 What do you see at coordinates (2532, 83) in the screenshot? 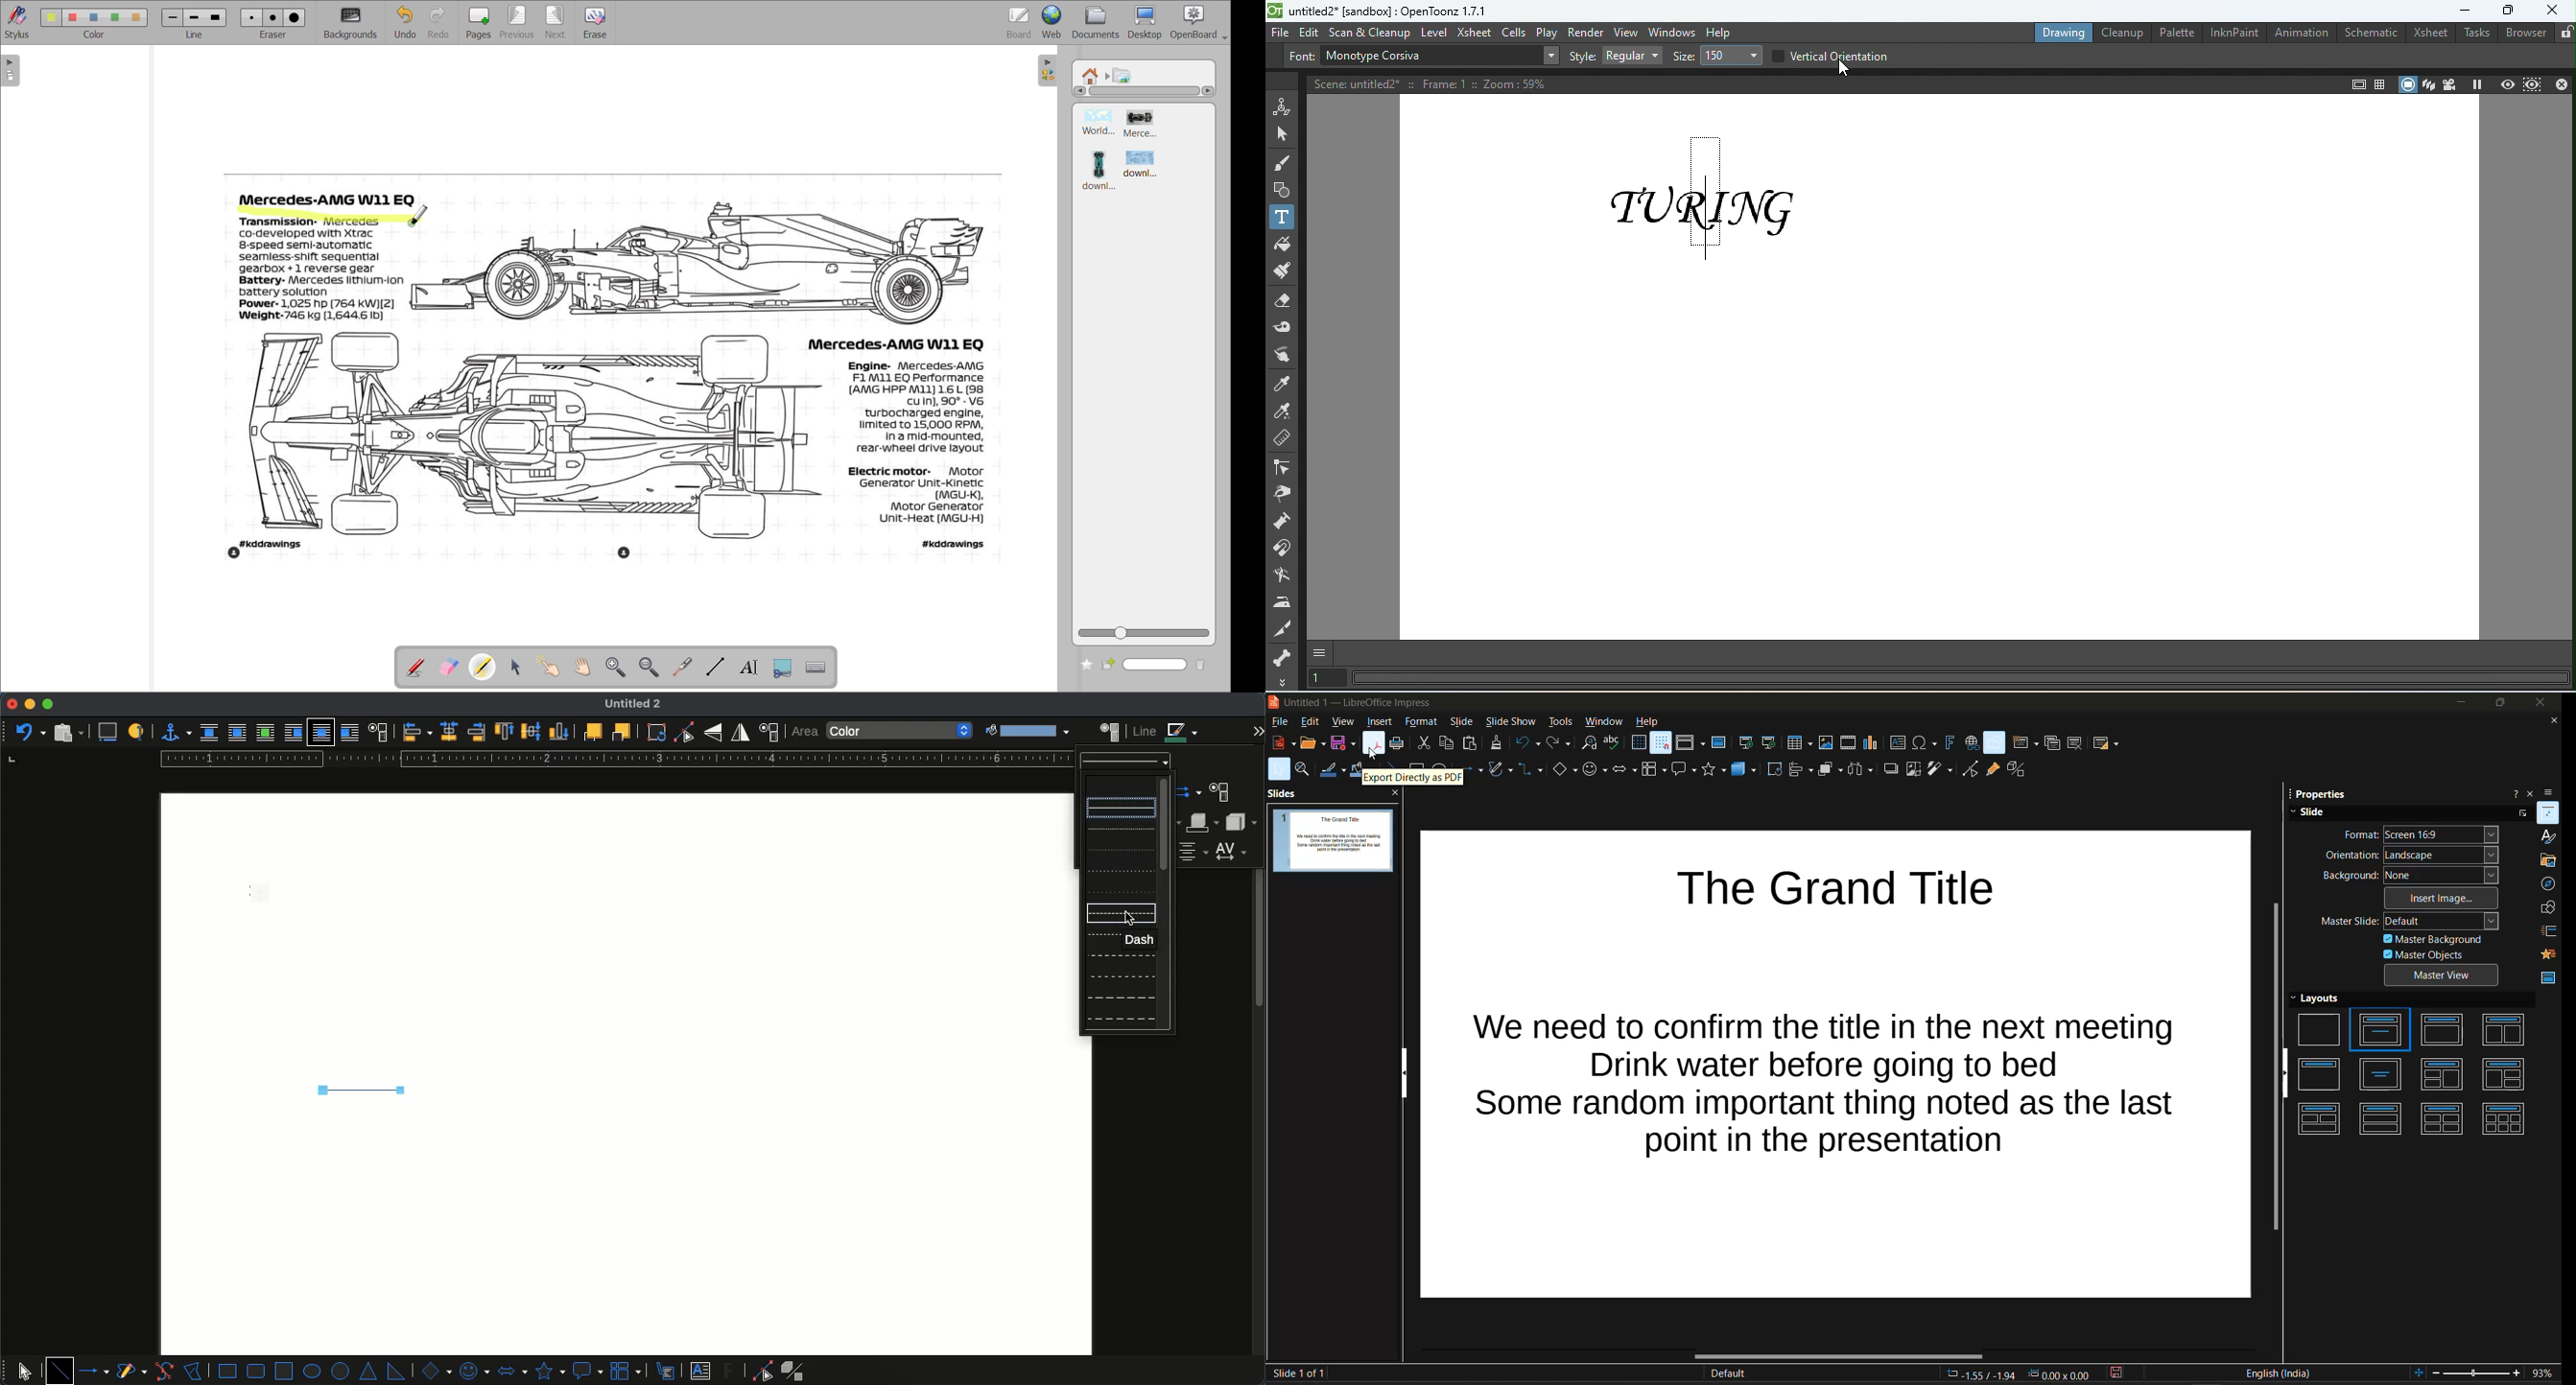
I see `Sub camera preview` at bounding box center [2532, 83].